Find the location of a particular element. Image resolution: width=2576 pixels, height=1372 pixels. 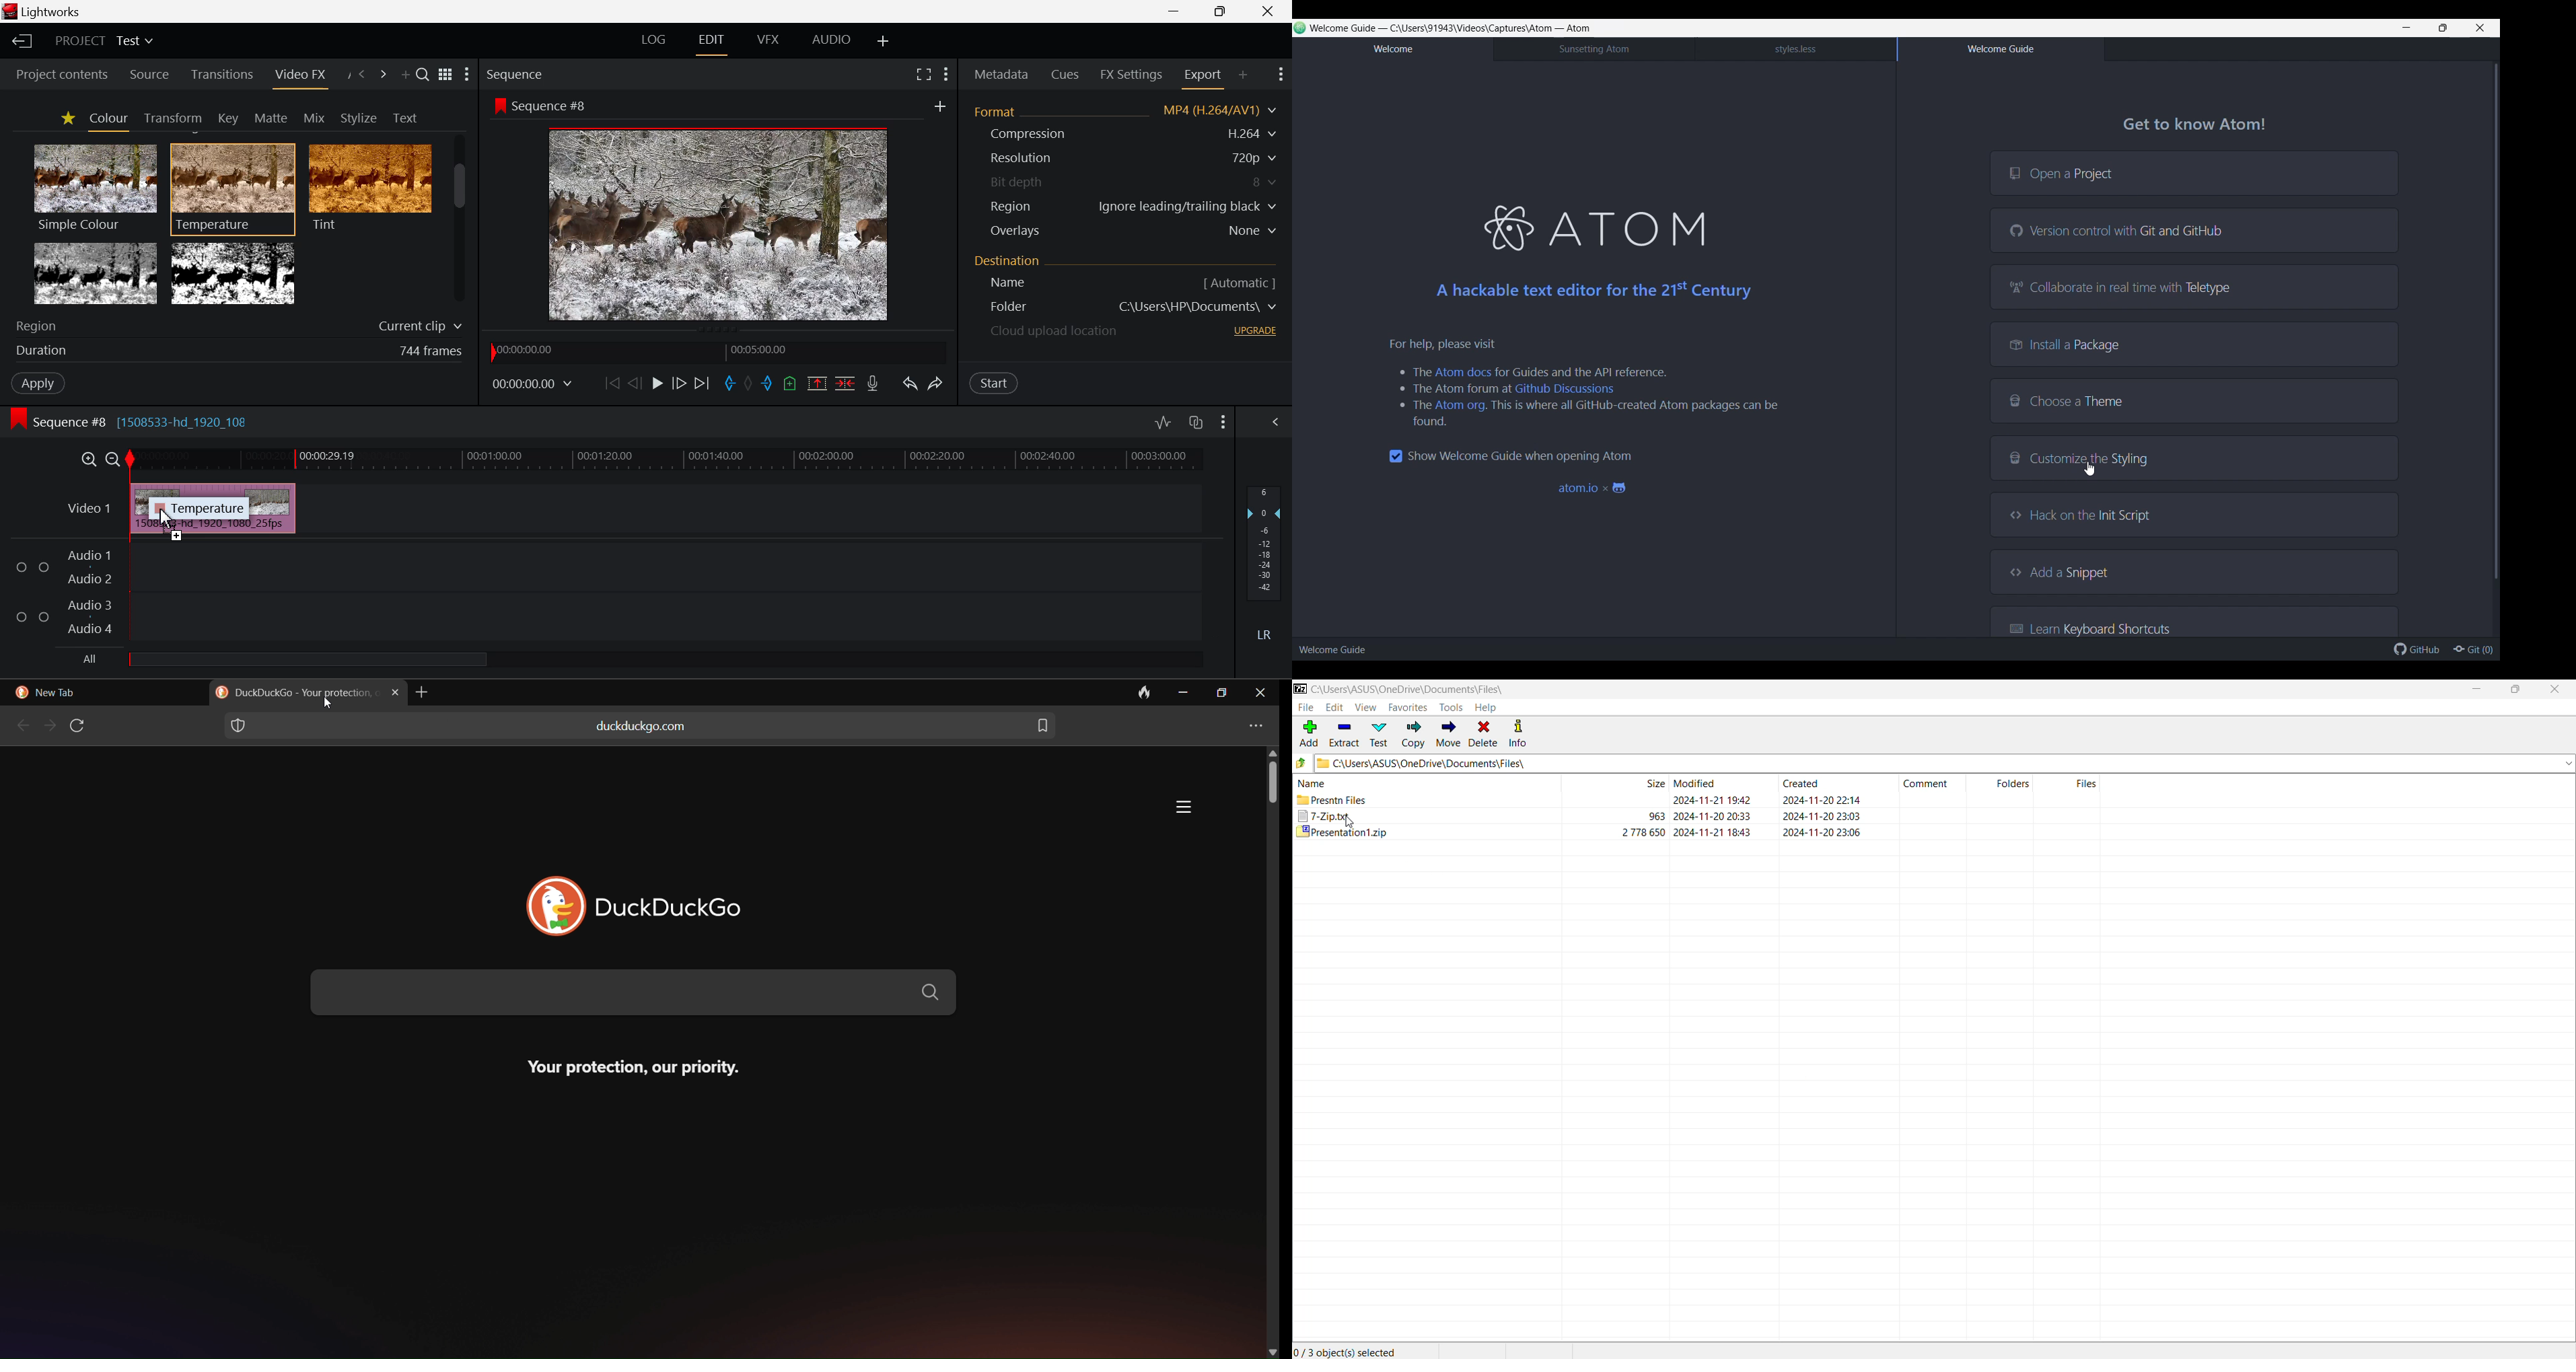

Close is located at coordinates (2558, 690).